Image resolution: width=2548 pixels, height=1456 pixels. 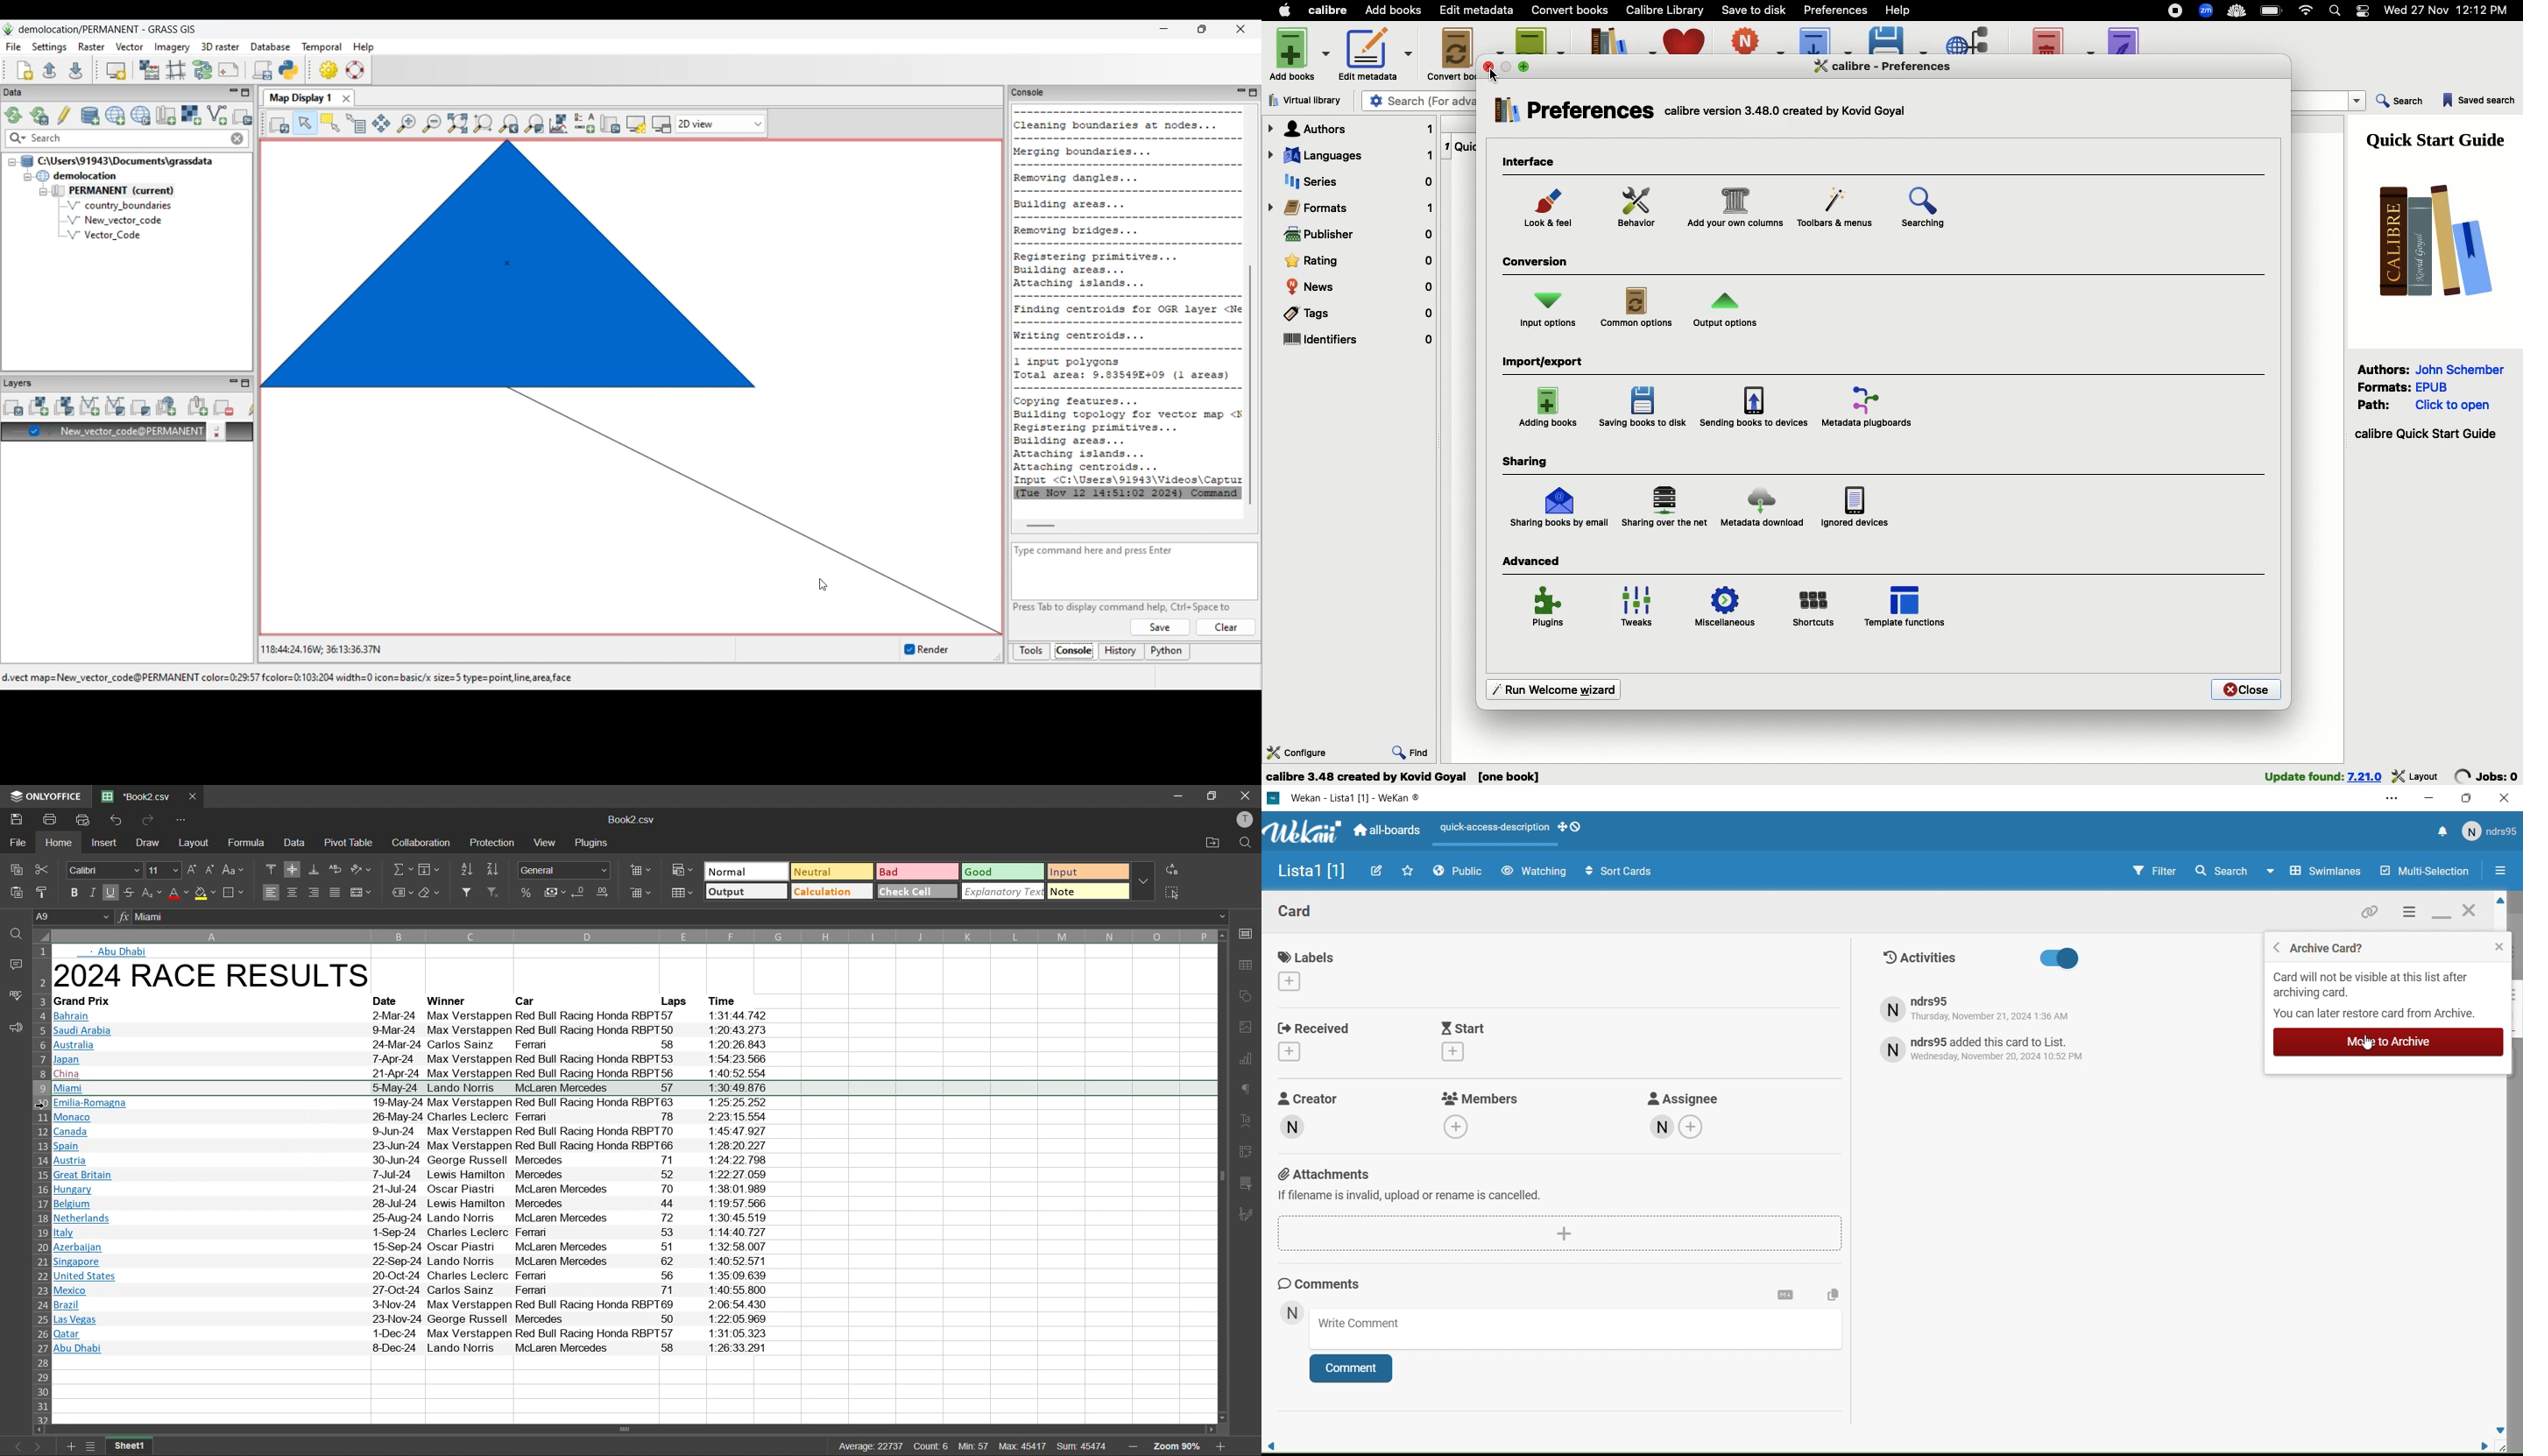 I want to click on Abu Dhabi, so click(x=122, y=952).